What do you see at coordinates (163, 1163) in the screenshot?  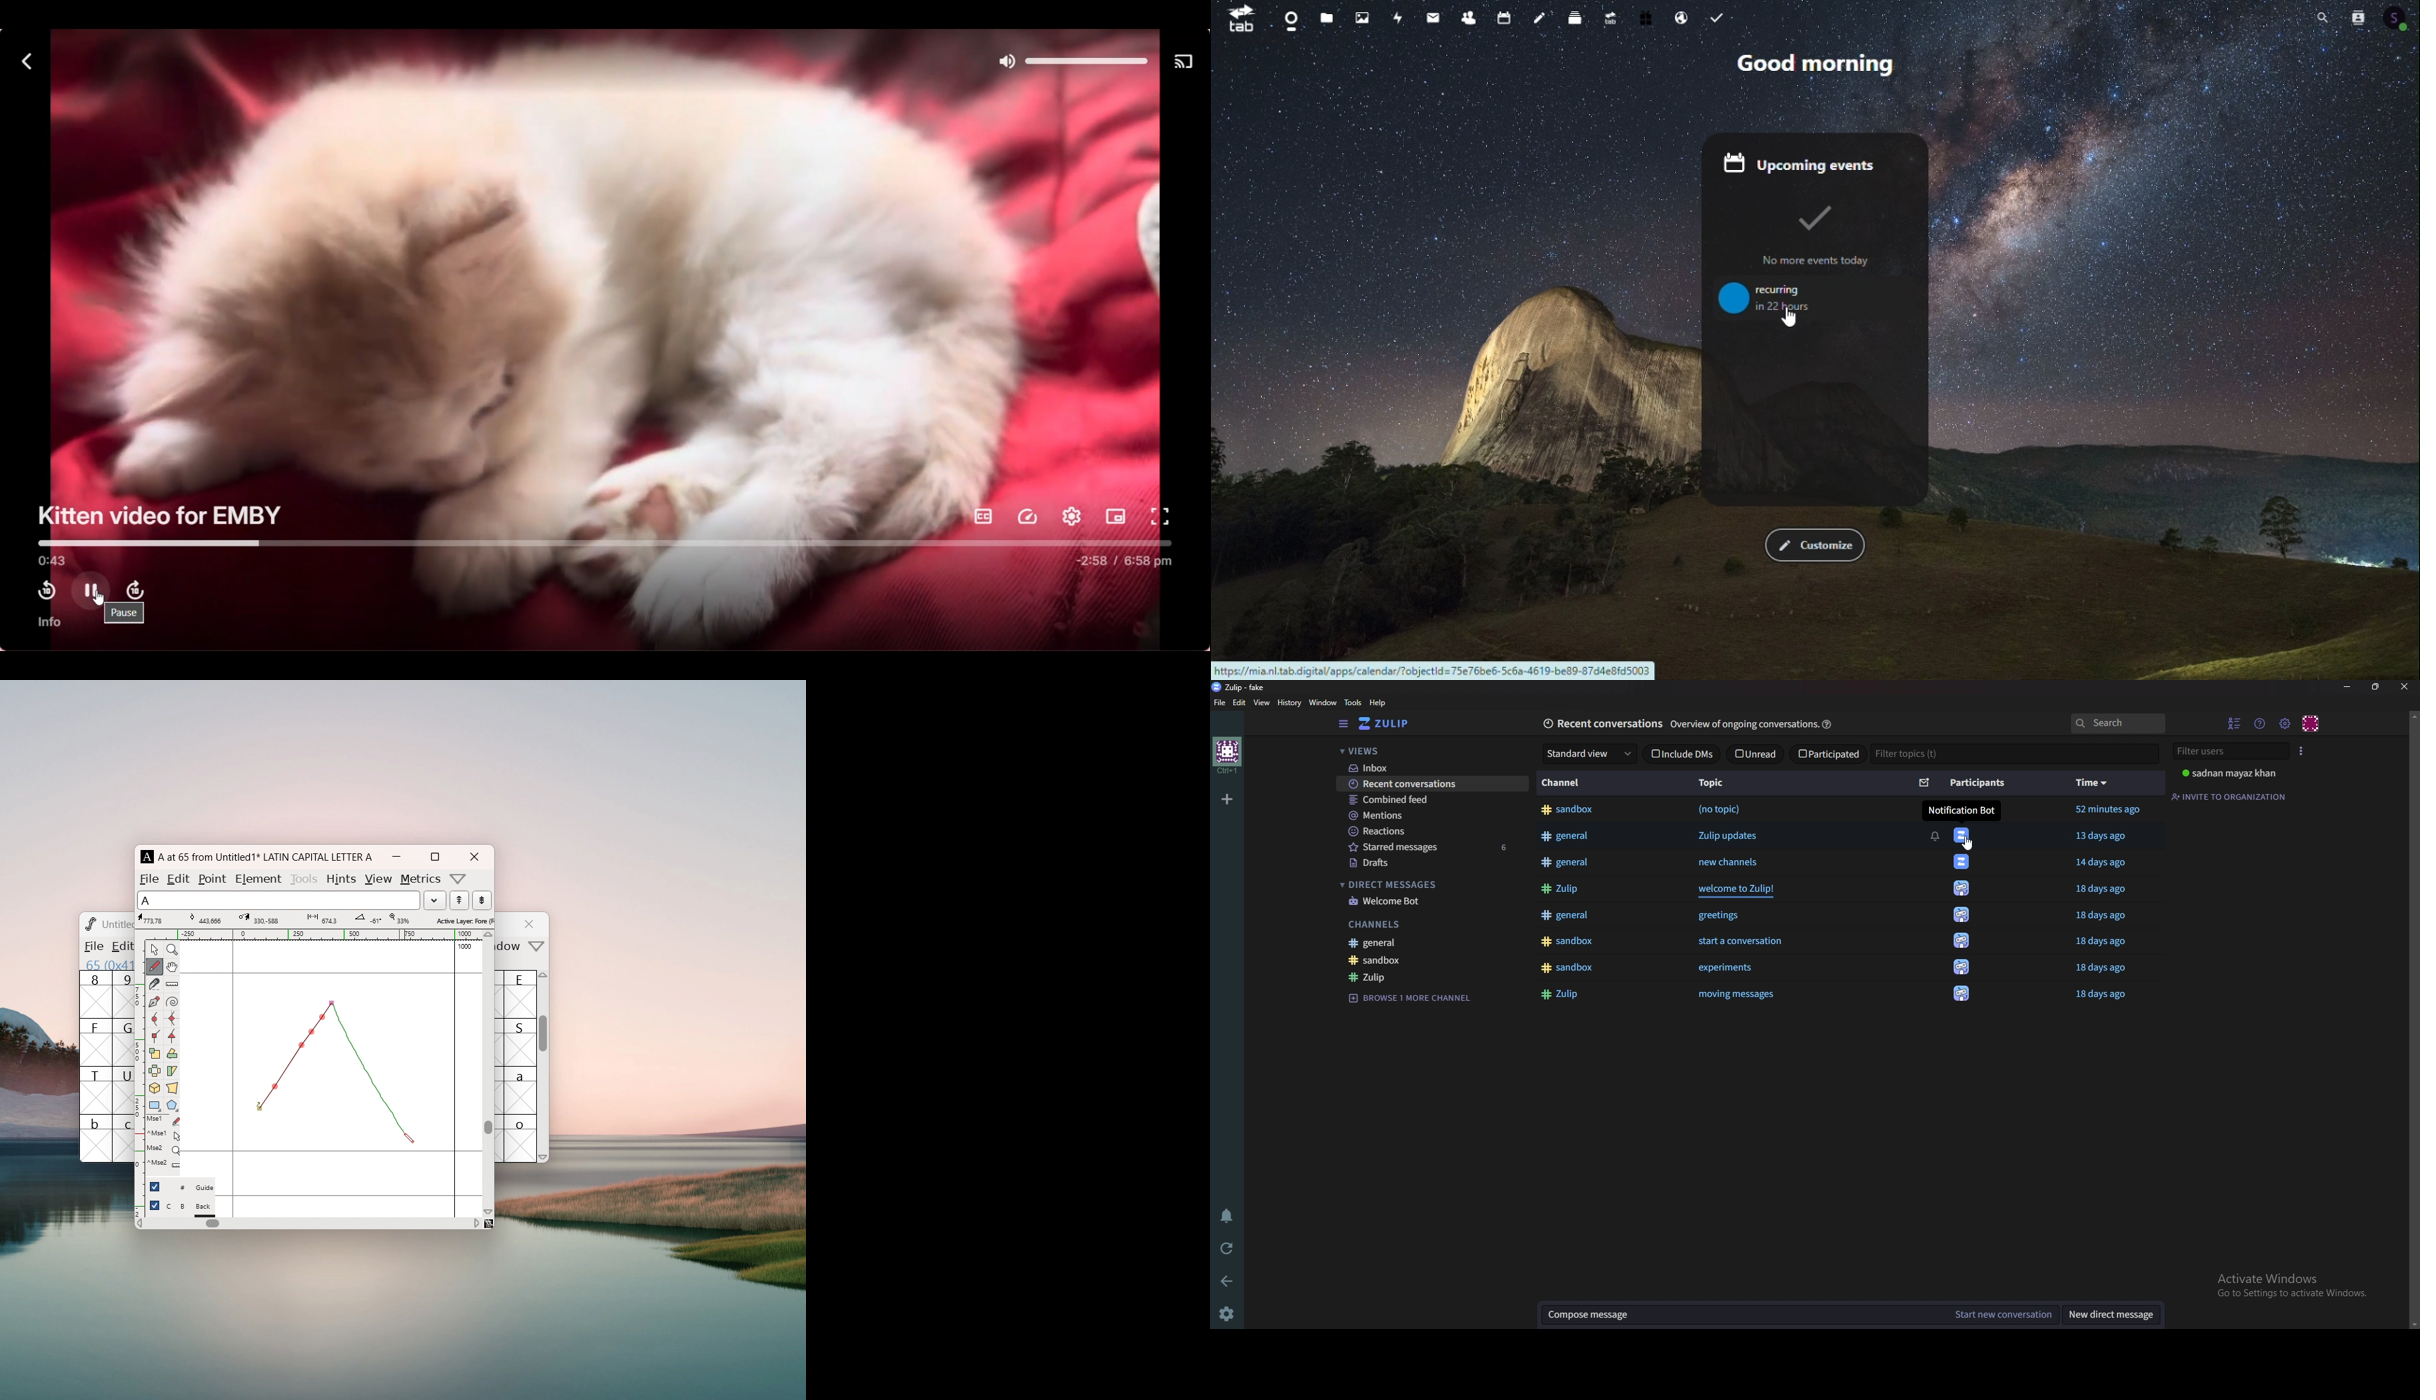 I see `^Mse2` at bounding box center [163, 1163].